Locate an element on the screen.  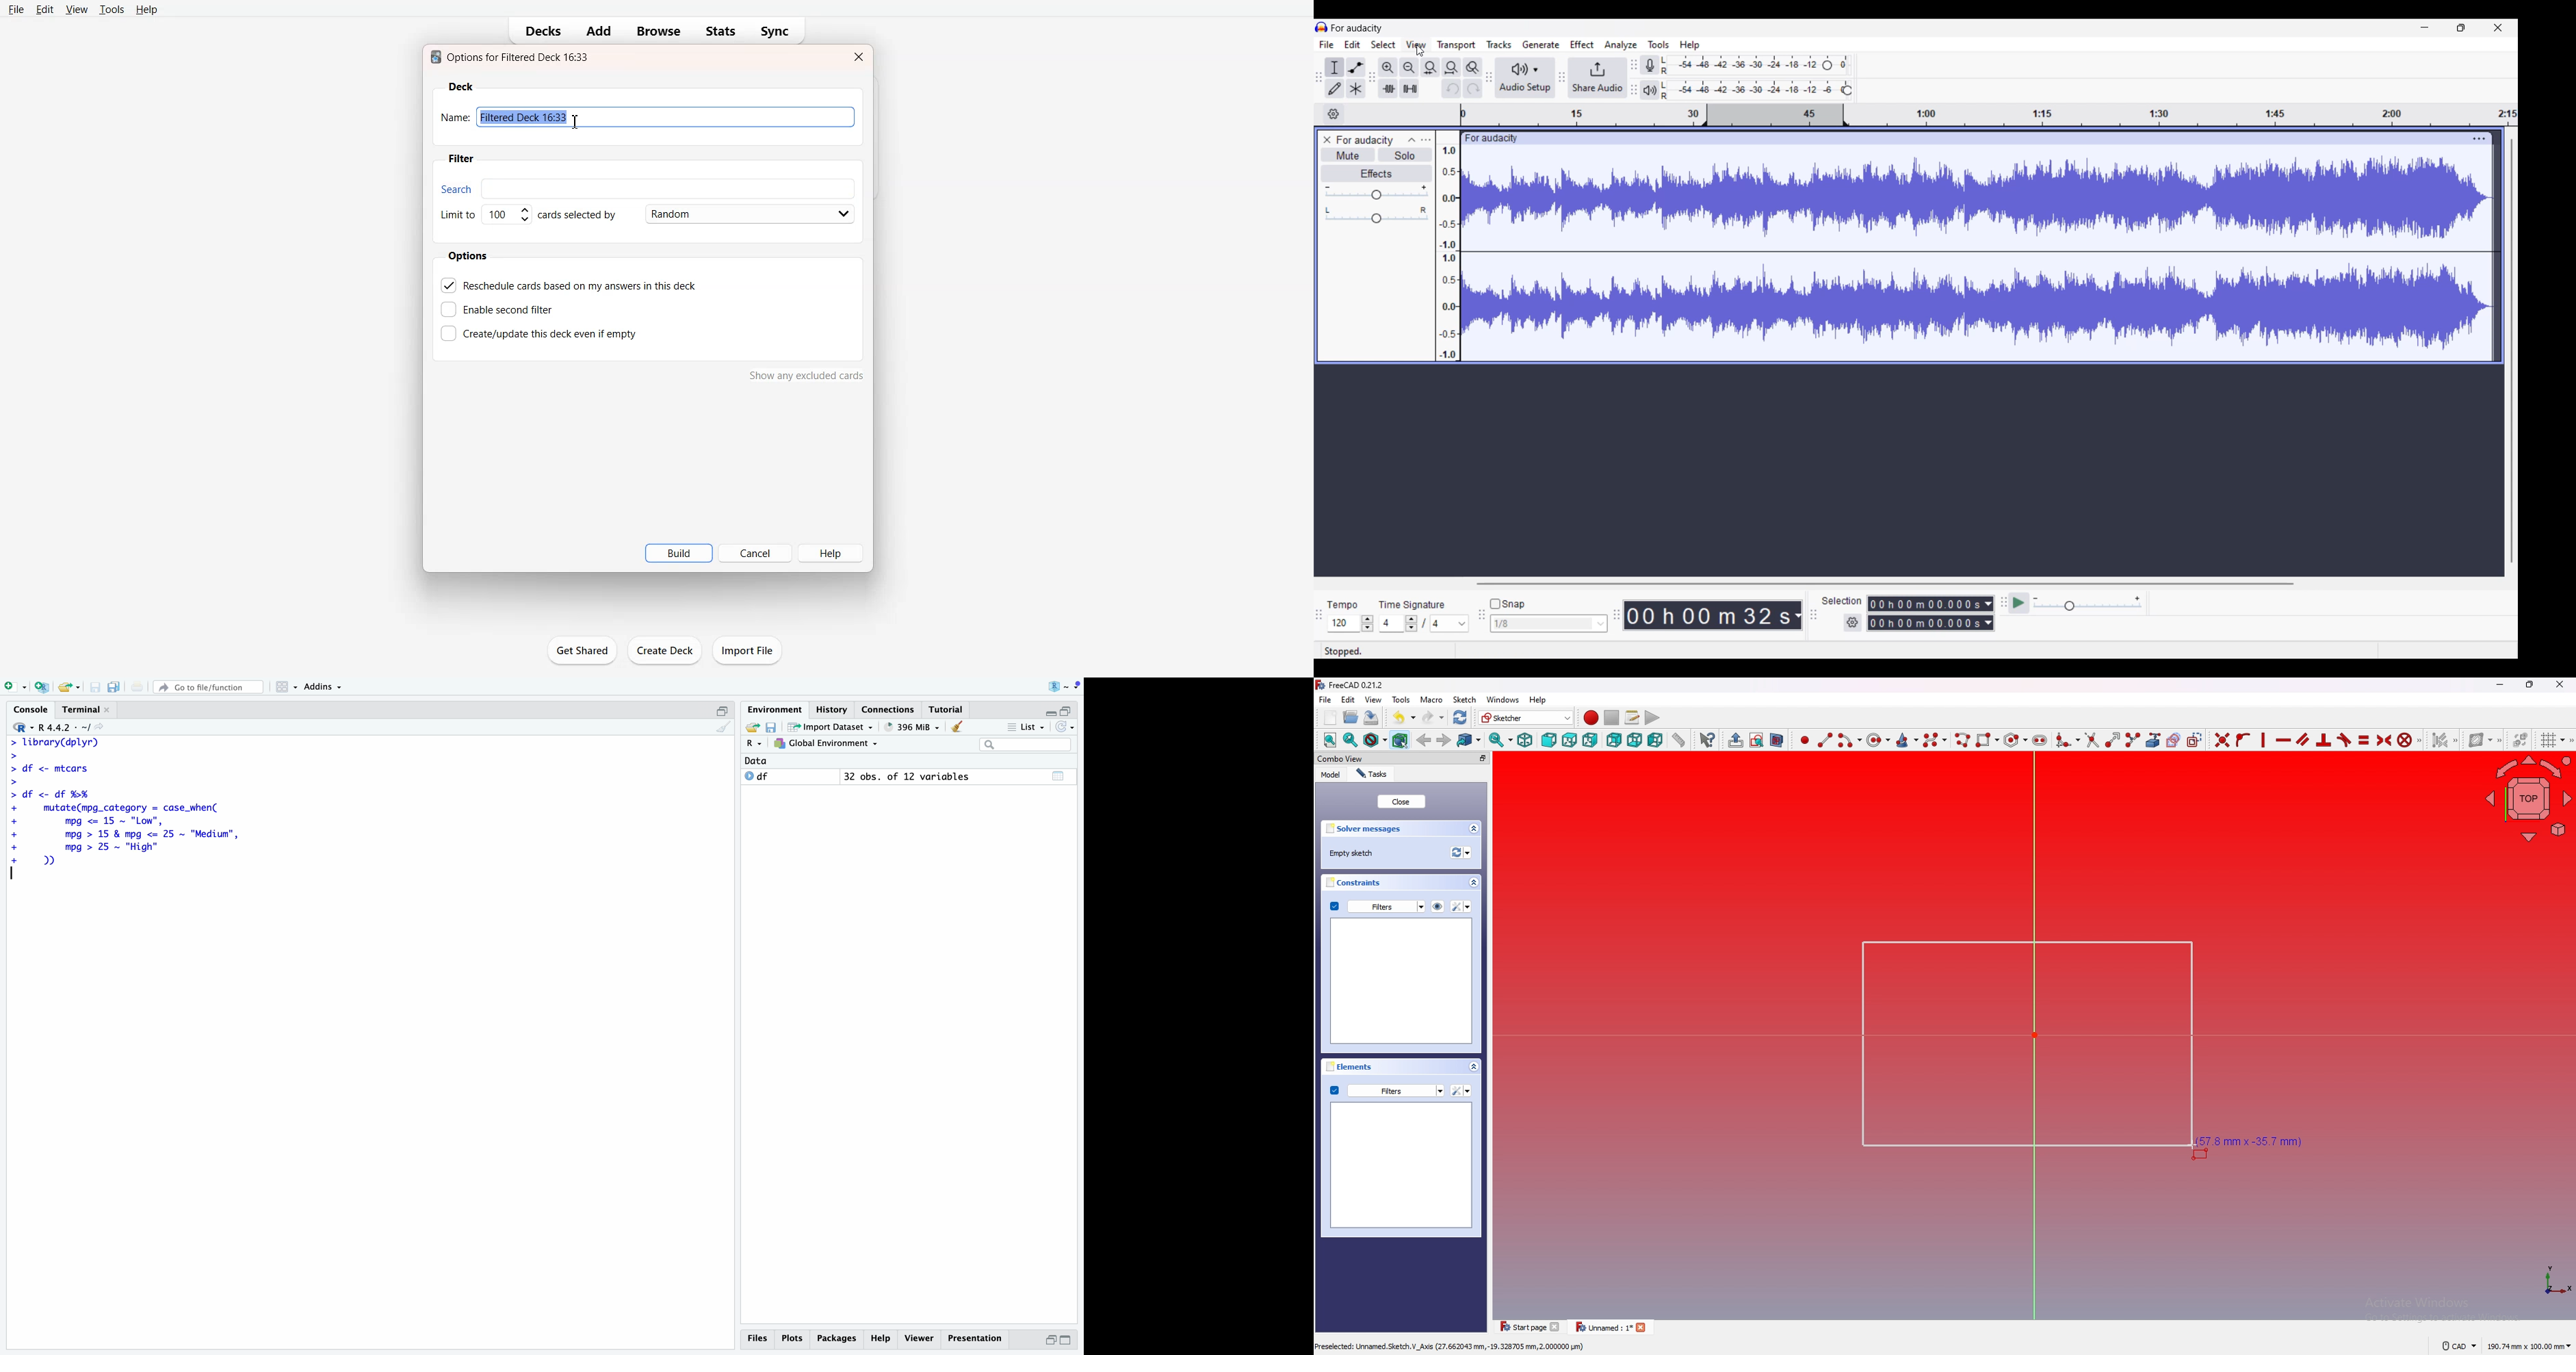
create deck is located at coordinates (668, 651).